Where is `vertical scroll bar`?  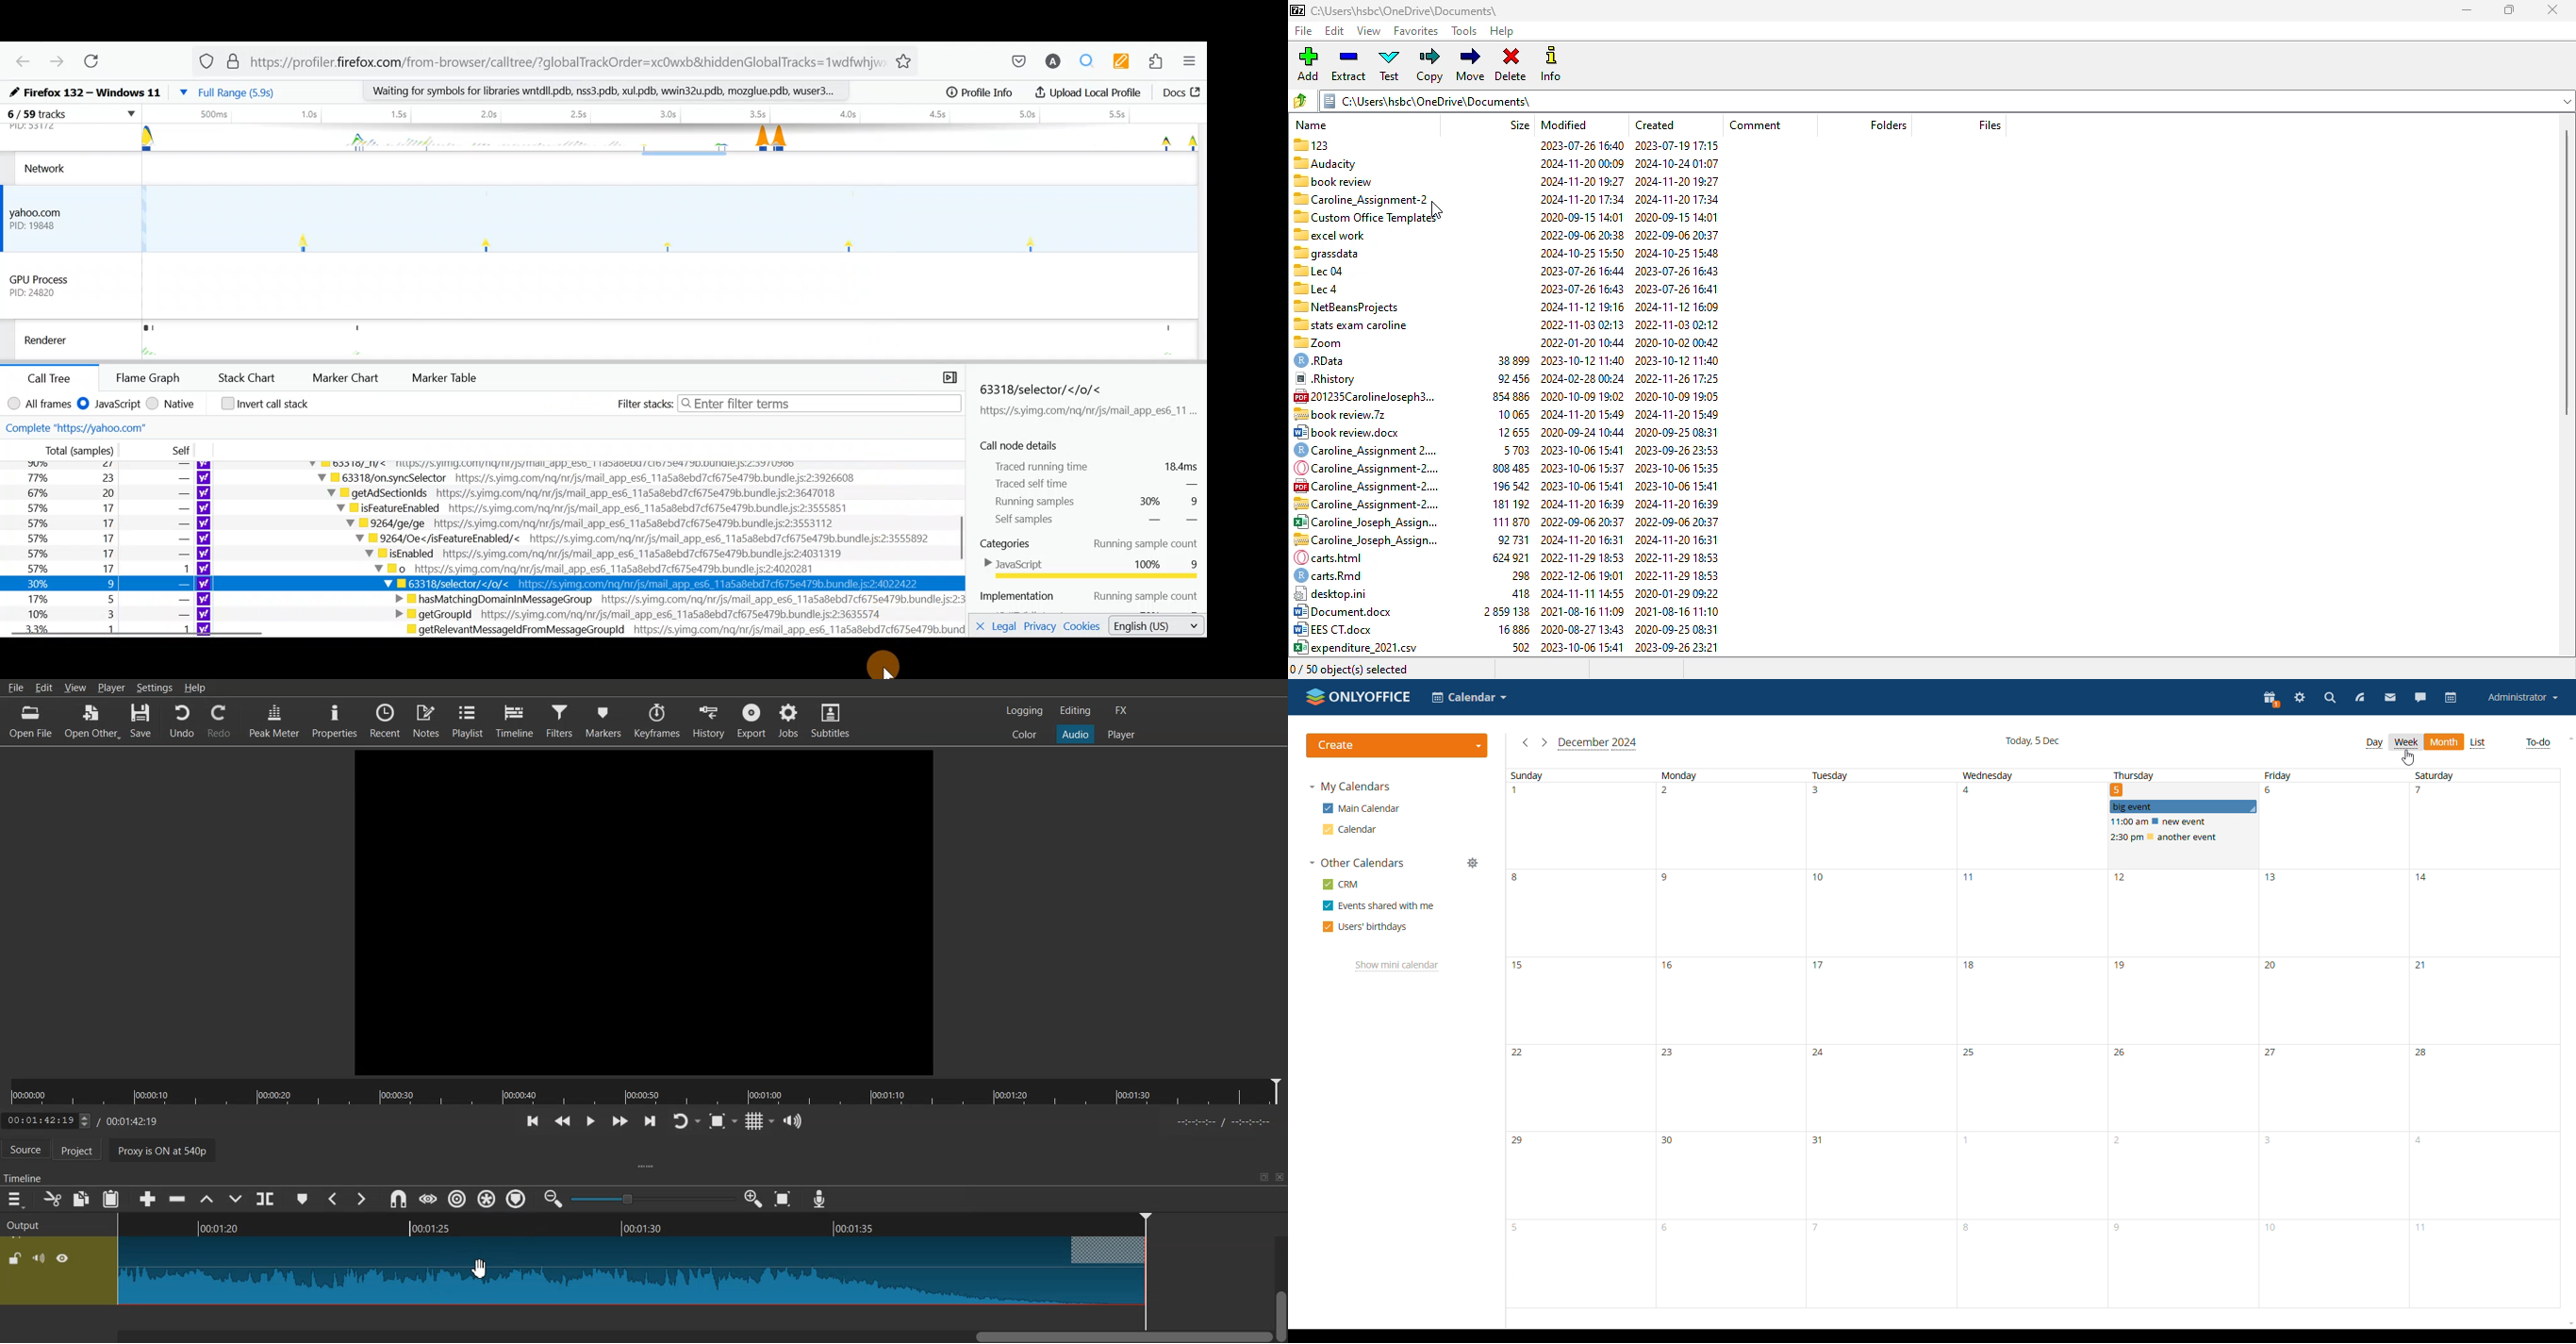
vertical scroll bar is located at coordinates (2568, 271).